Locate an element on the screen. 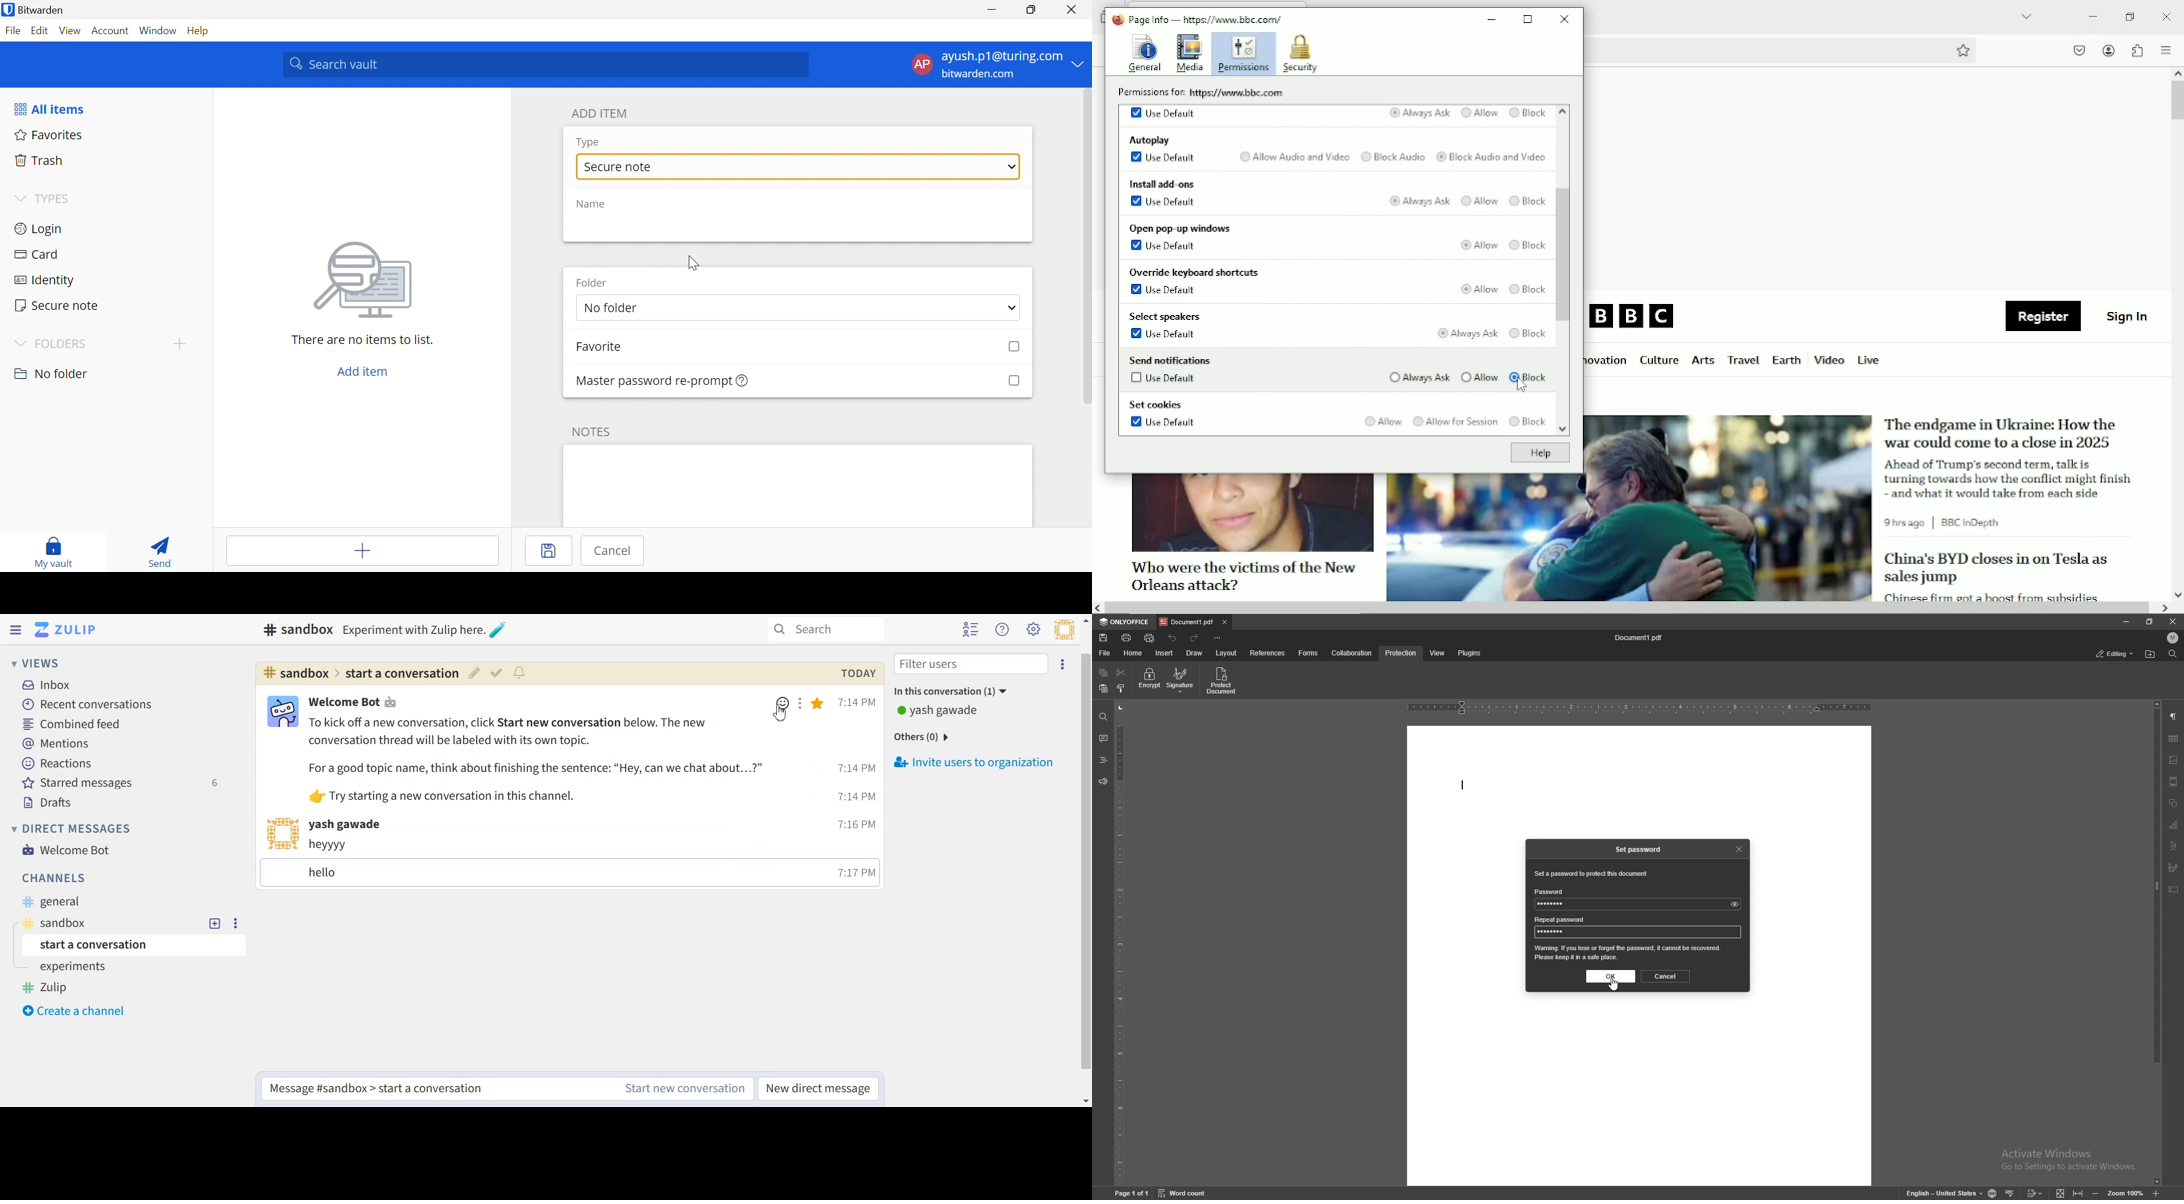  cancel is located at coordinates (1665, 977).